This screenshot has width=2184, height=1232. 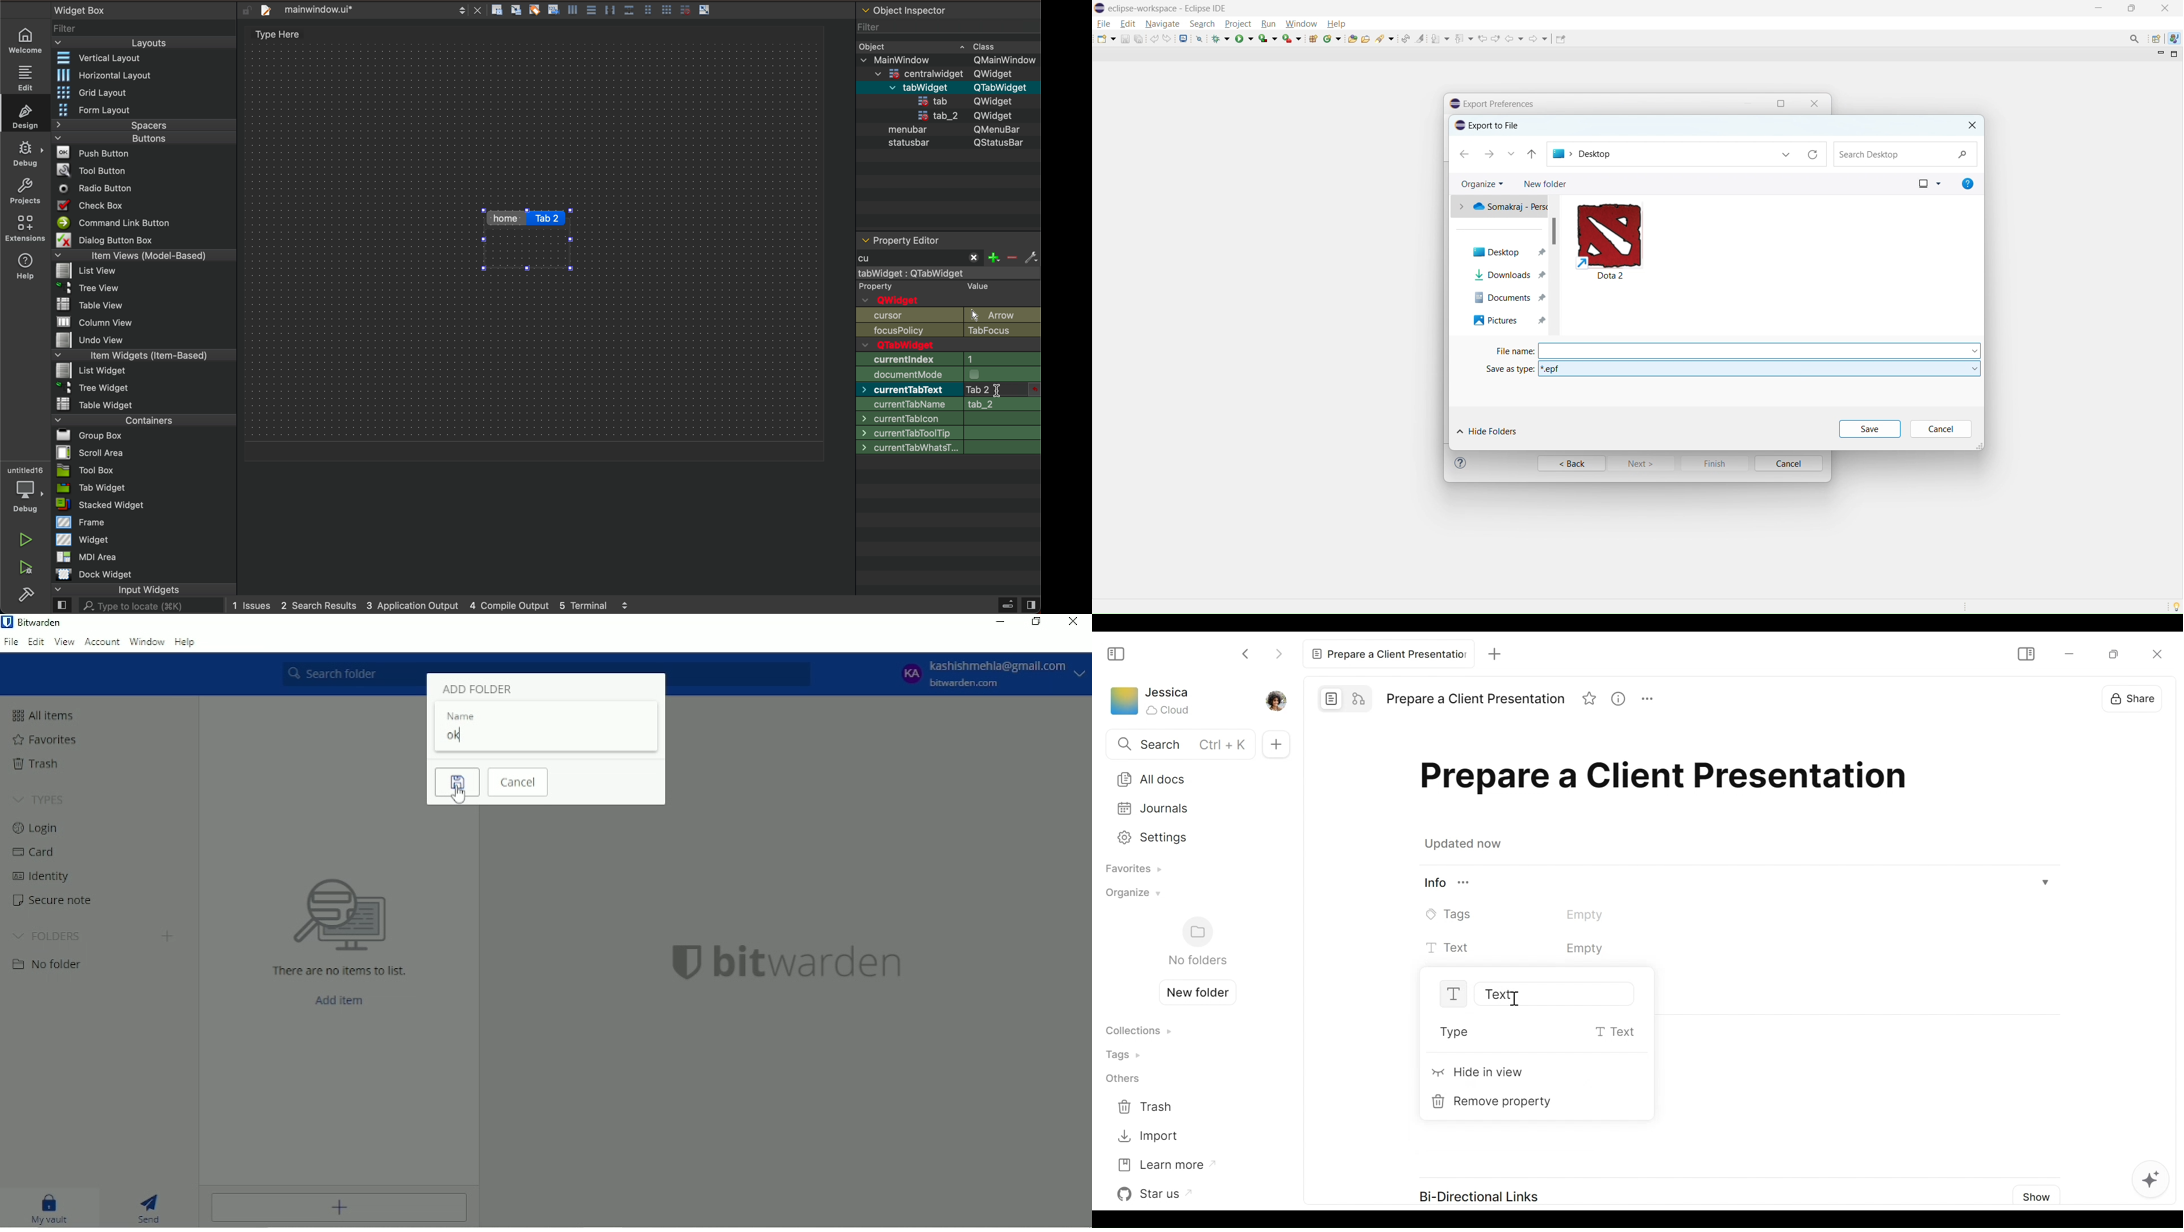 What do you see at coordinates (1247, 653) in the screenshot?
I see `Click to go back` at bounding box center [1247, 653].